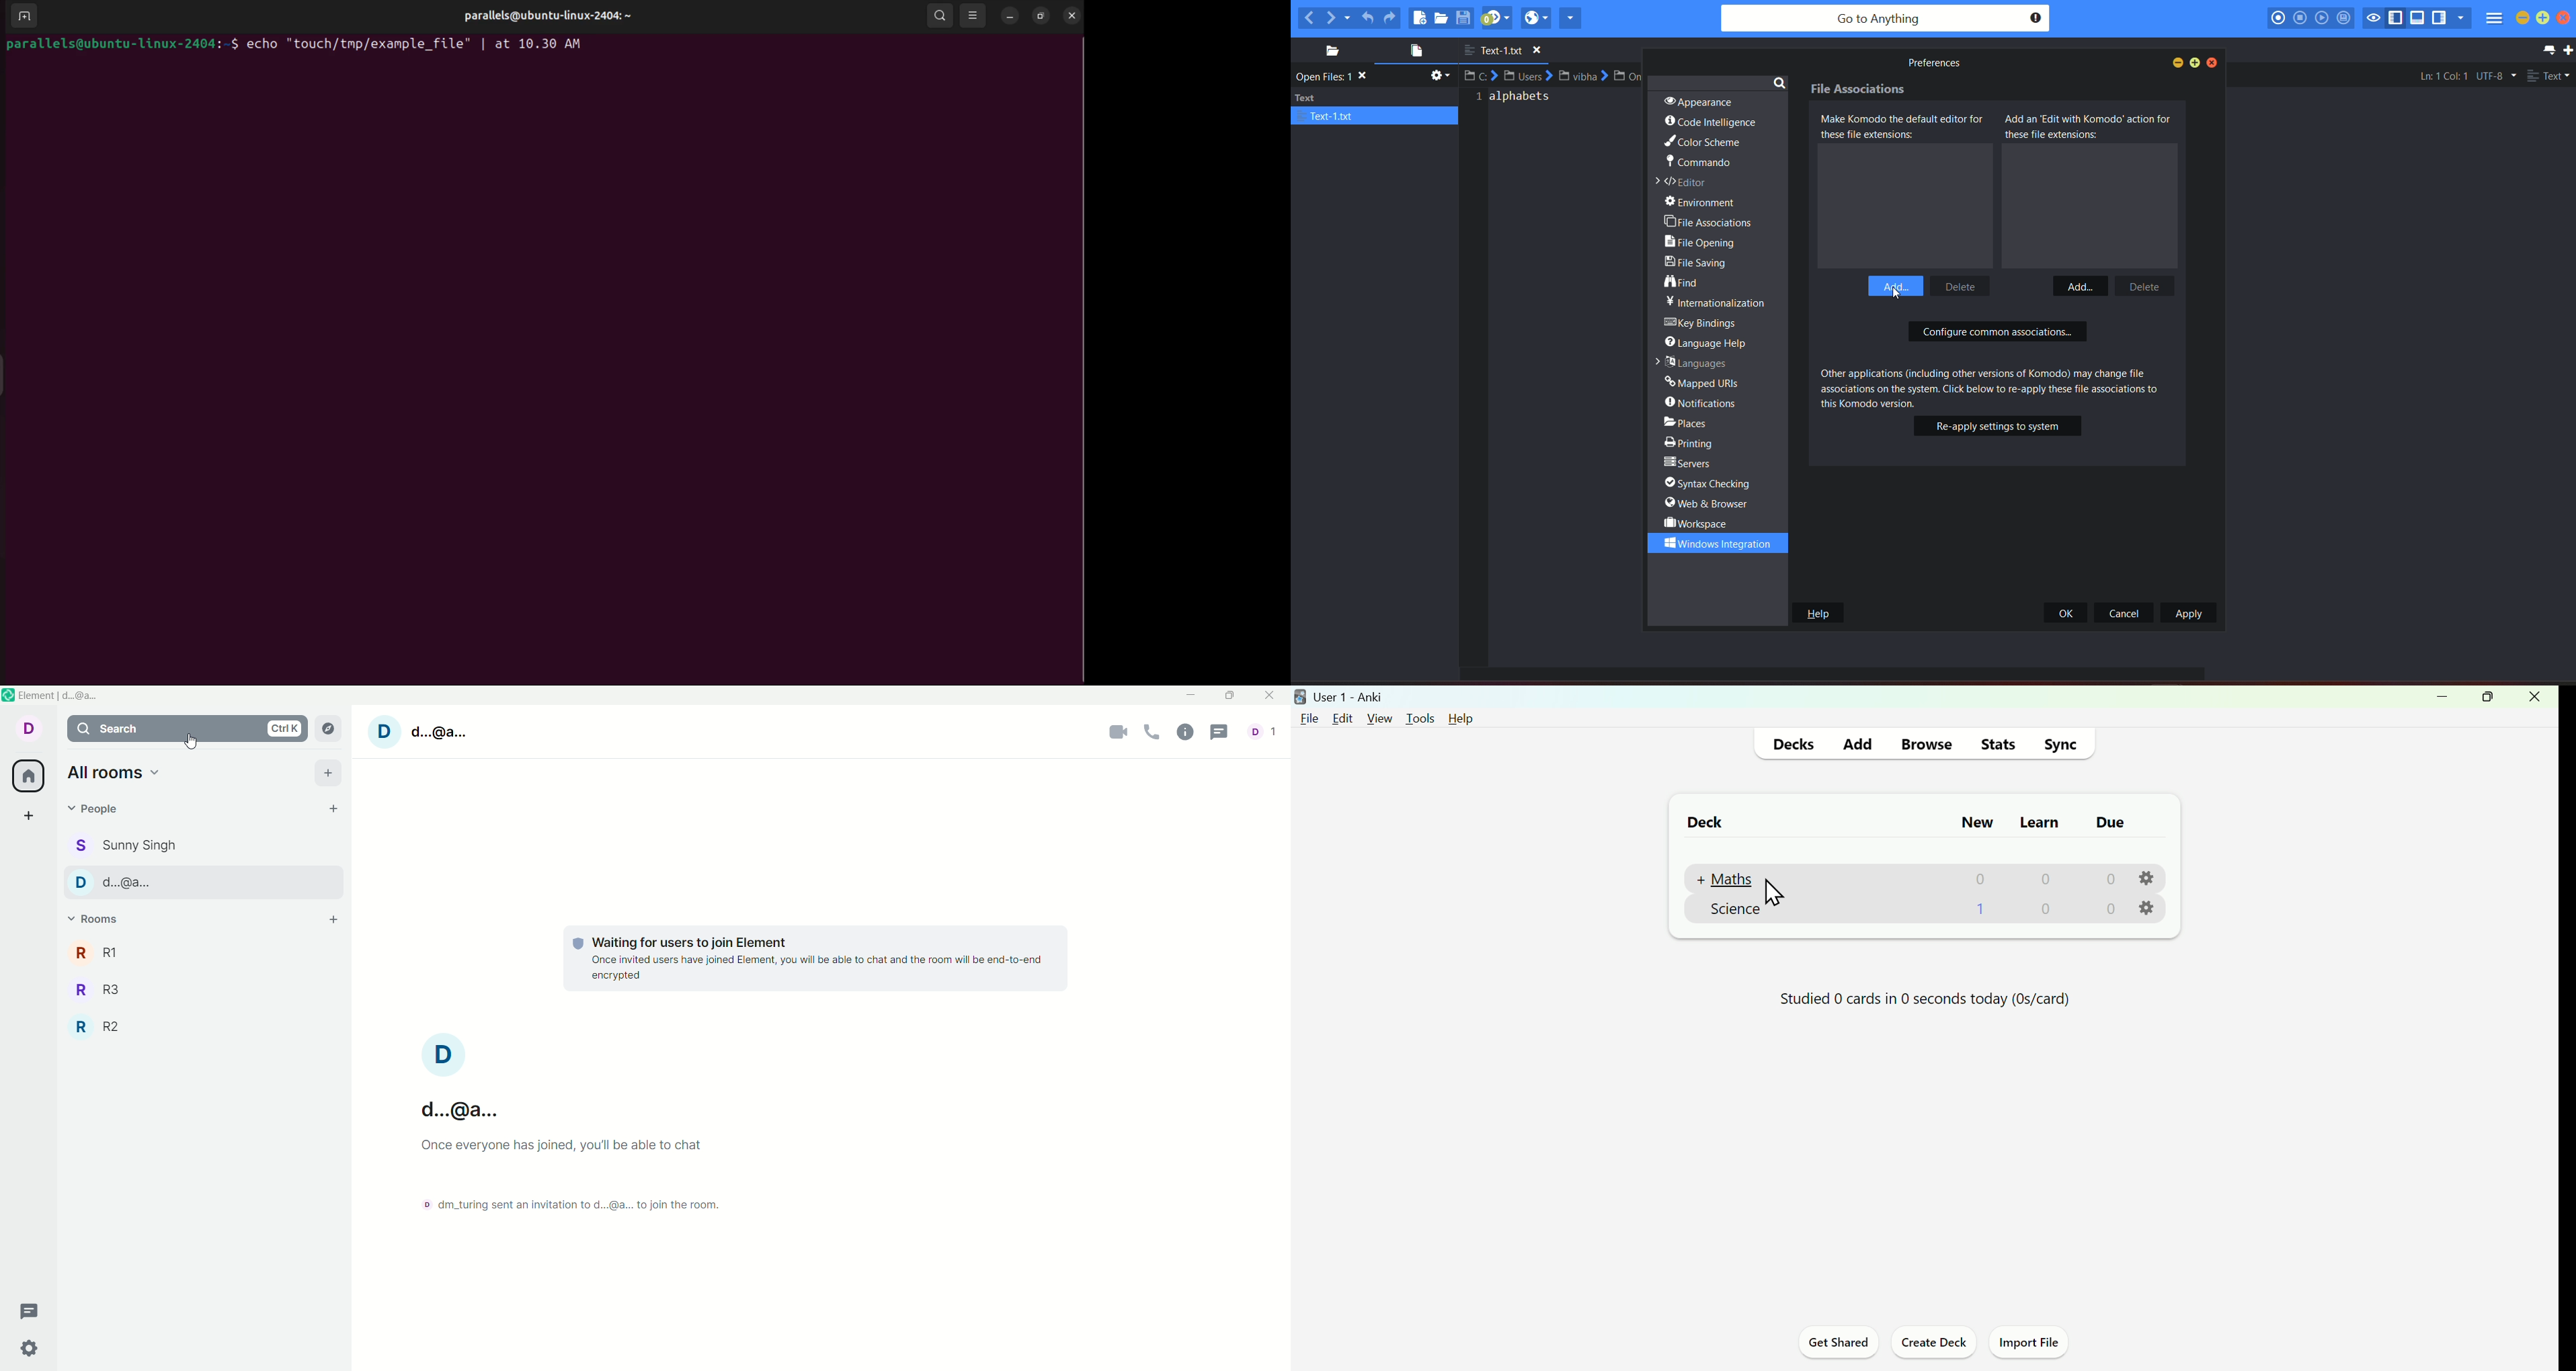 This screenshot has height=1372, width=2576. Describe the element at coordinates (1697, 421) in the screenshot. I see `places` at that location.